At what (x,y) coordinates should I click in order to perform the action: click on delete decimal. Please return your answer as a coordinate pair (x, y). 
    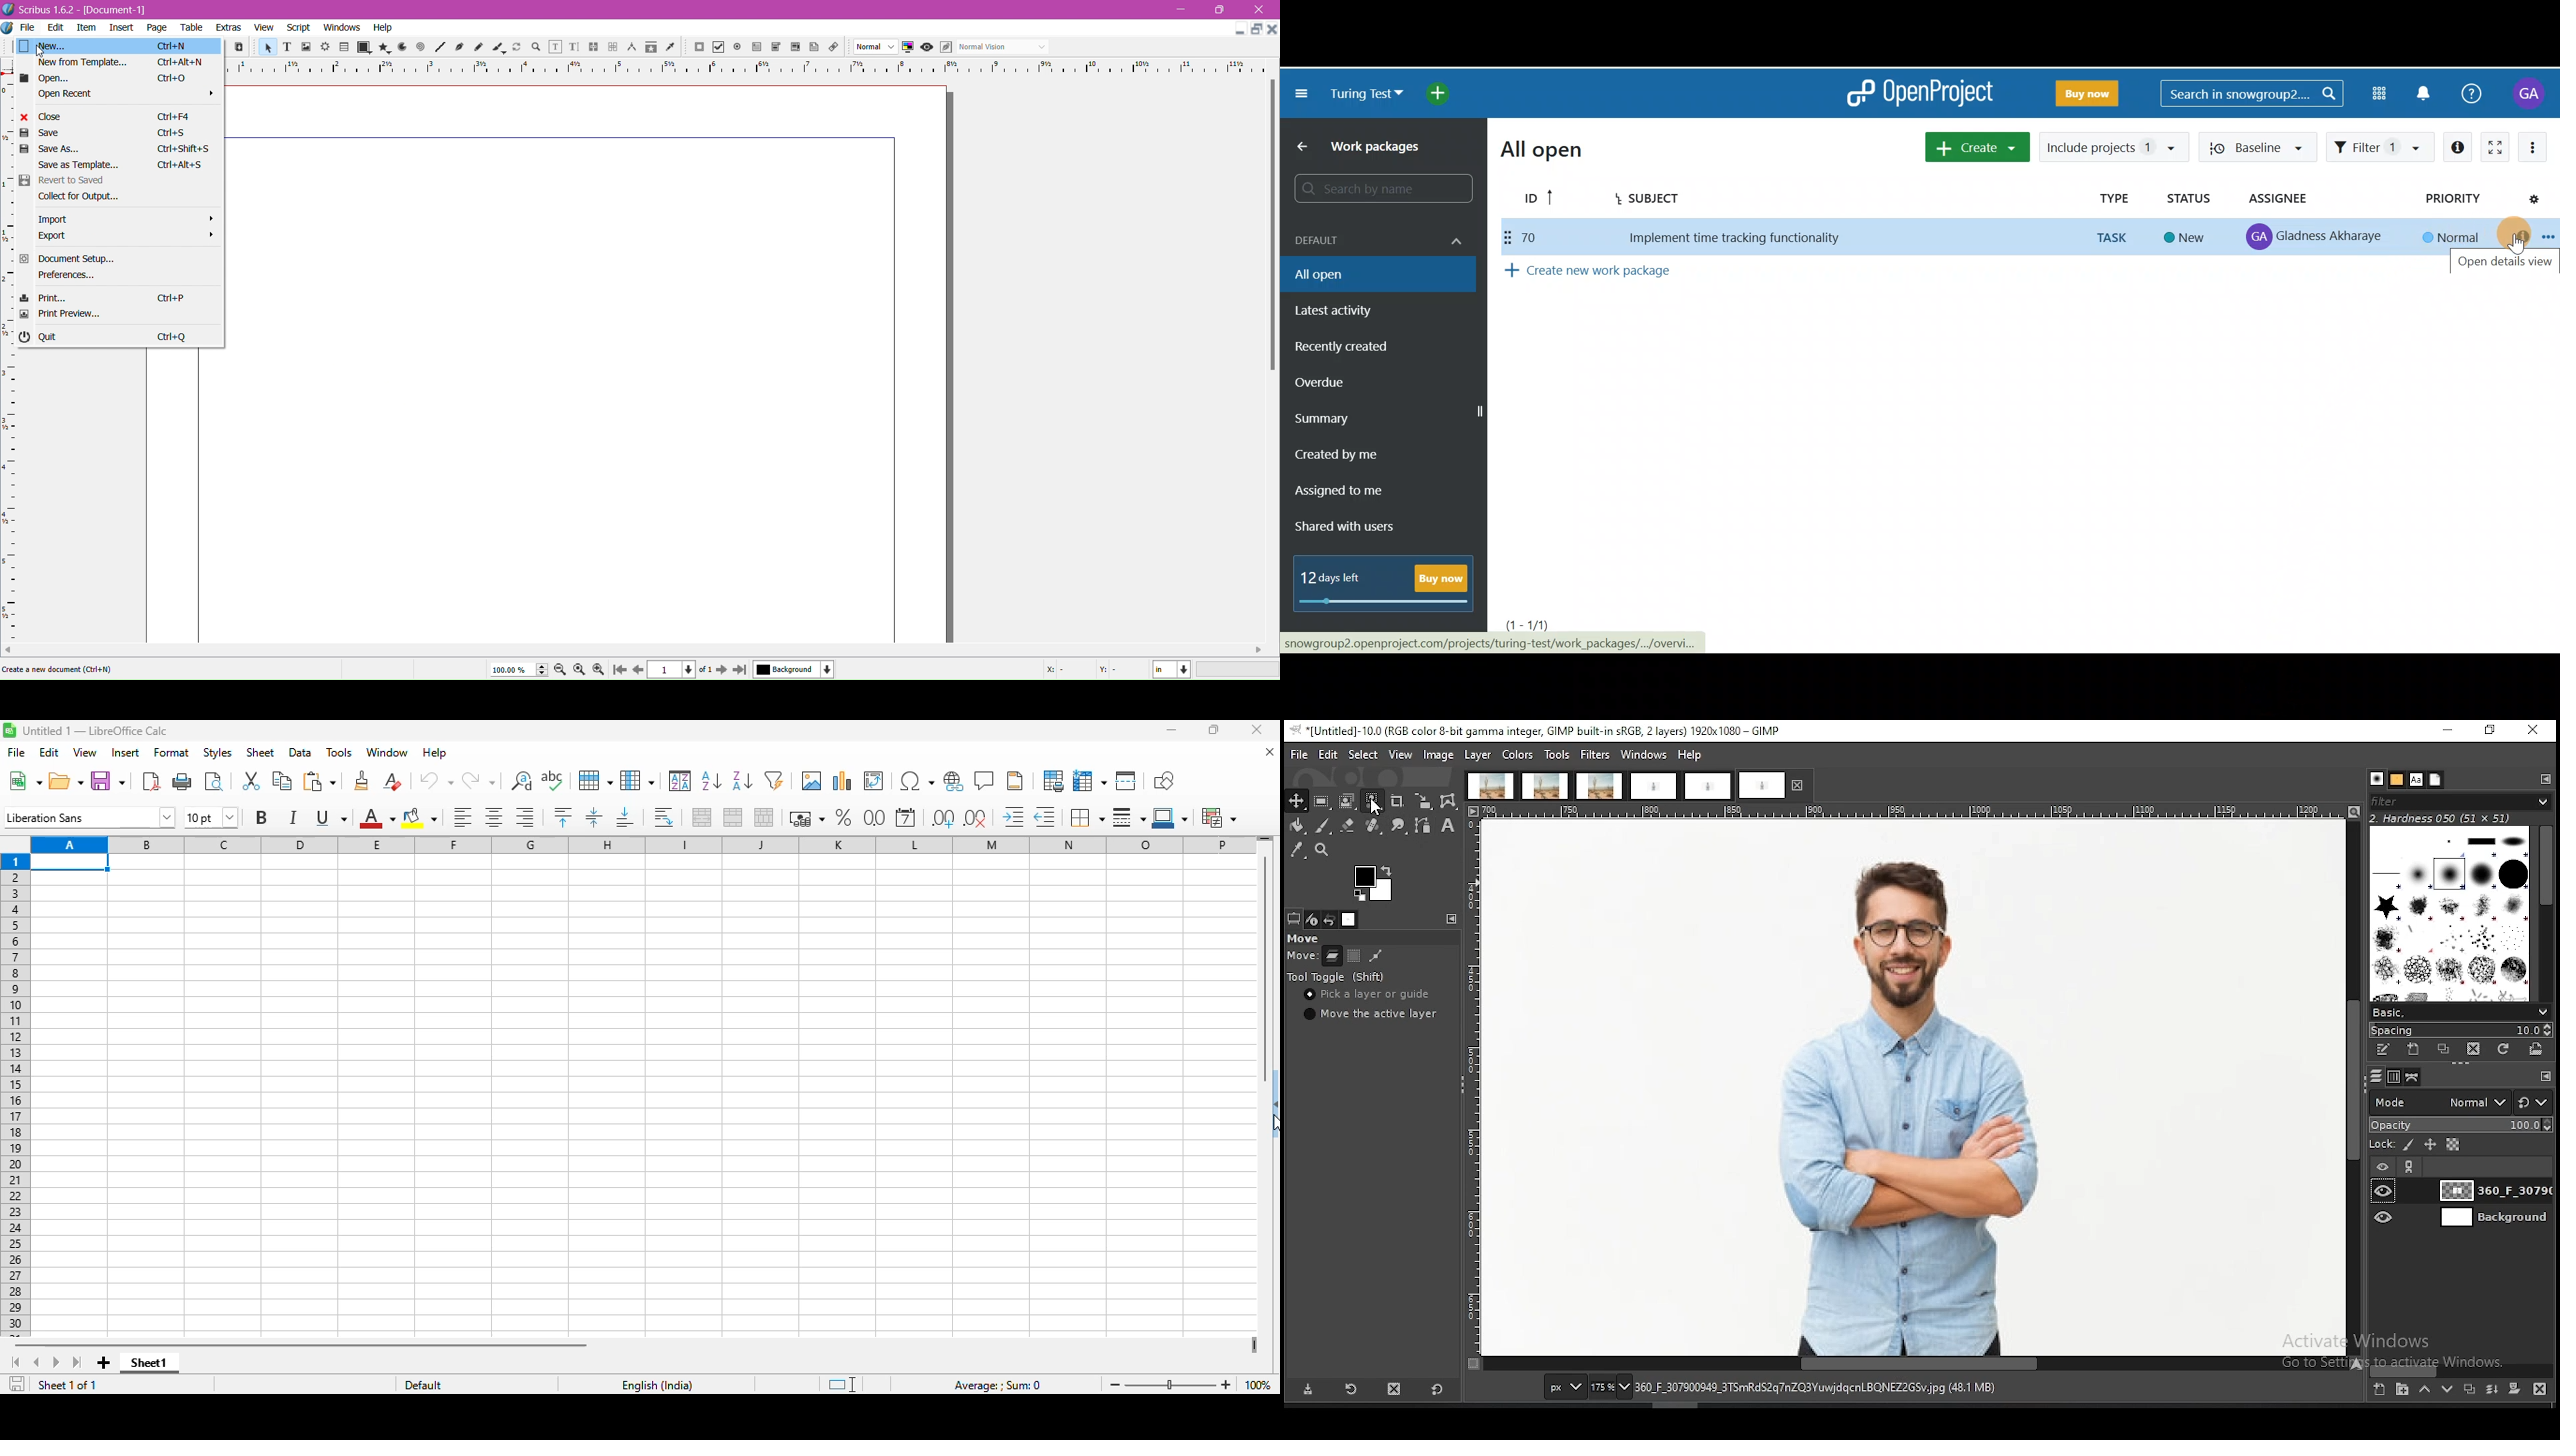
    Looking at the image, I should click on (976, 818).